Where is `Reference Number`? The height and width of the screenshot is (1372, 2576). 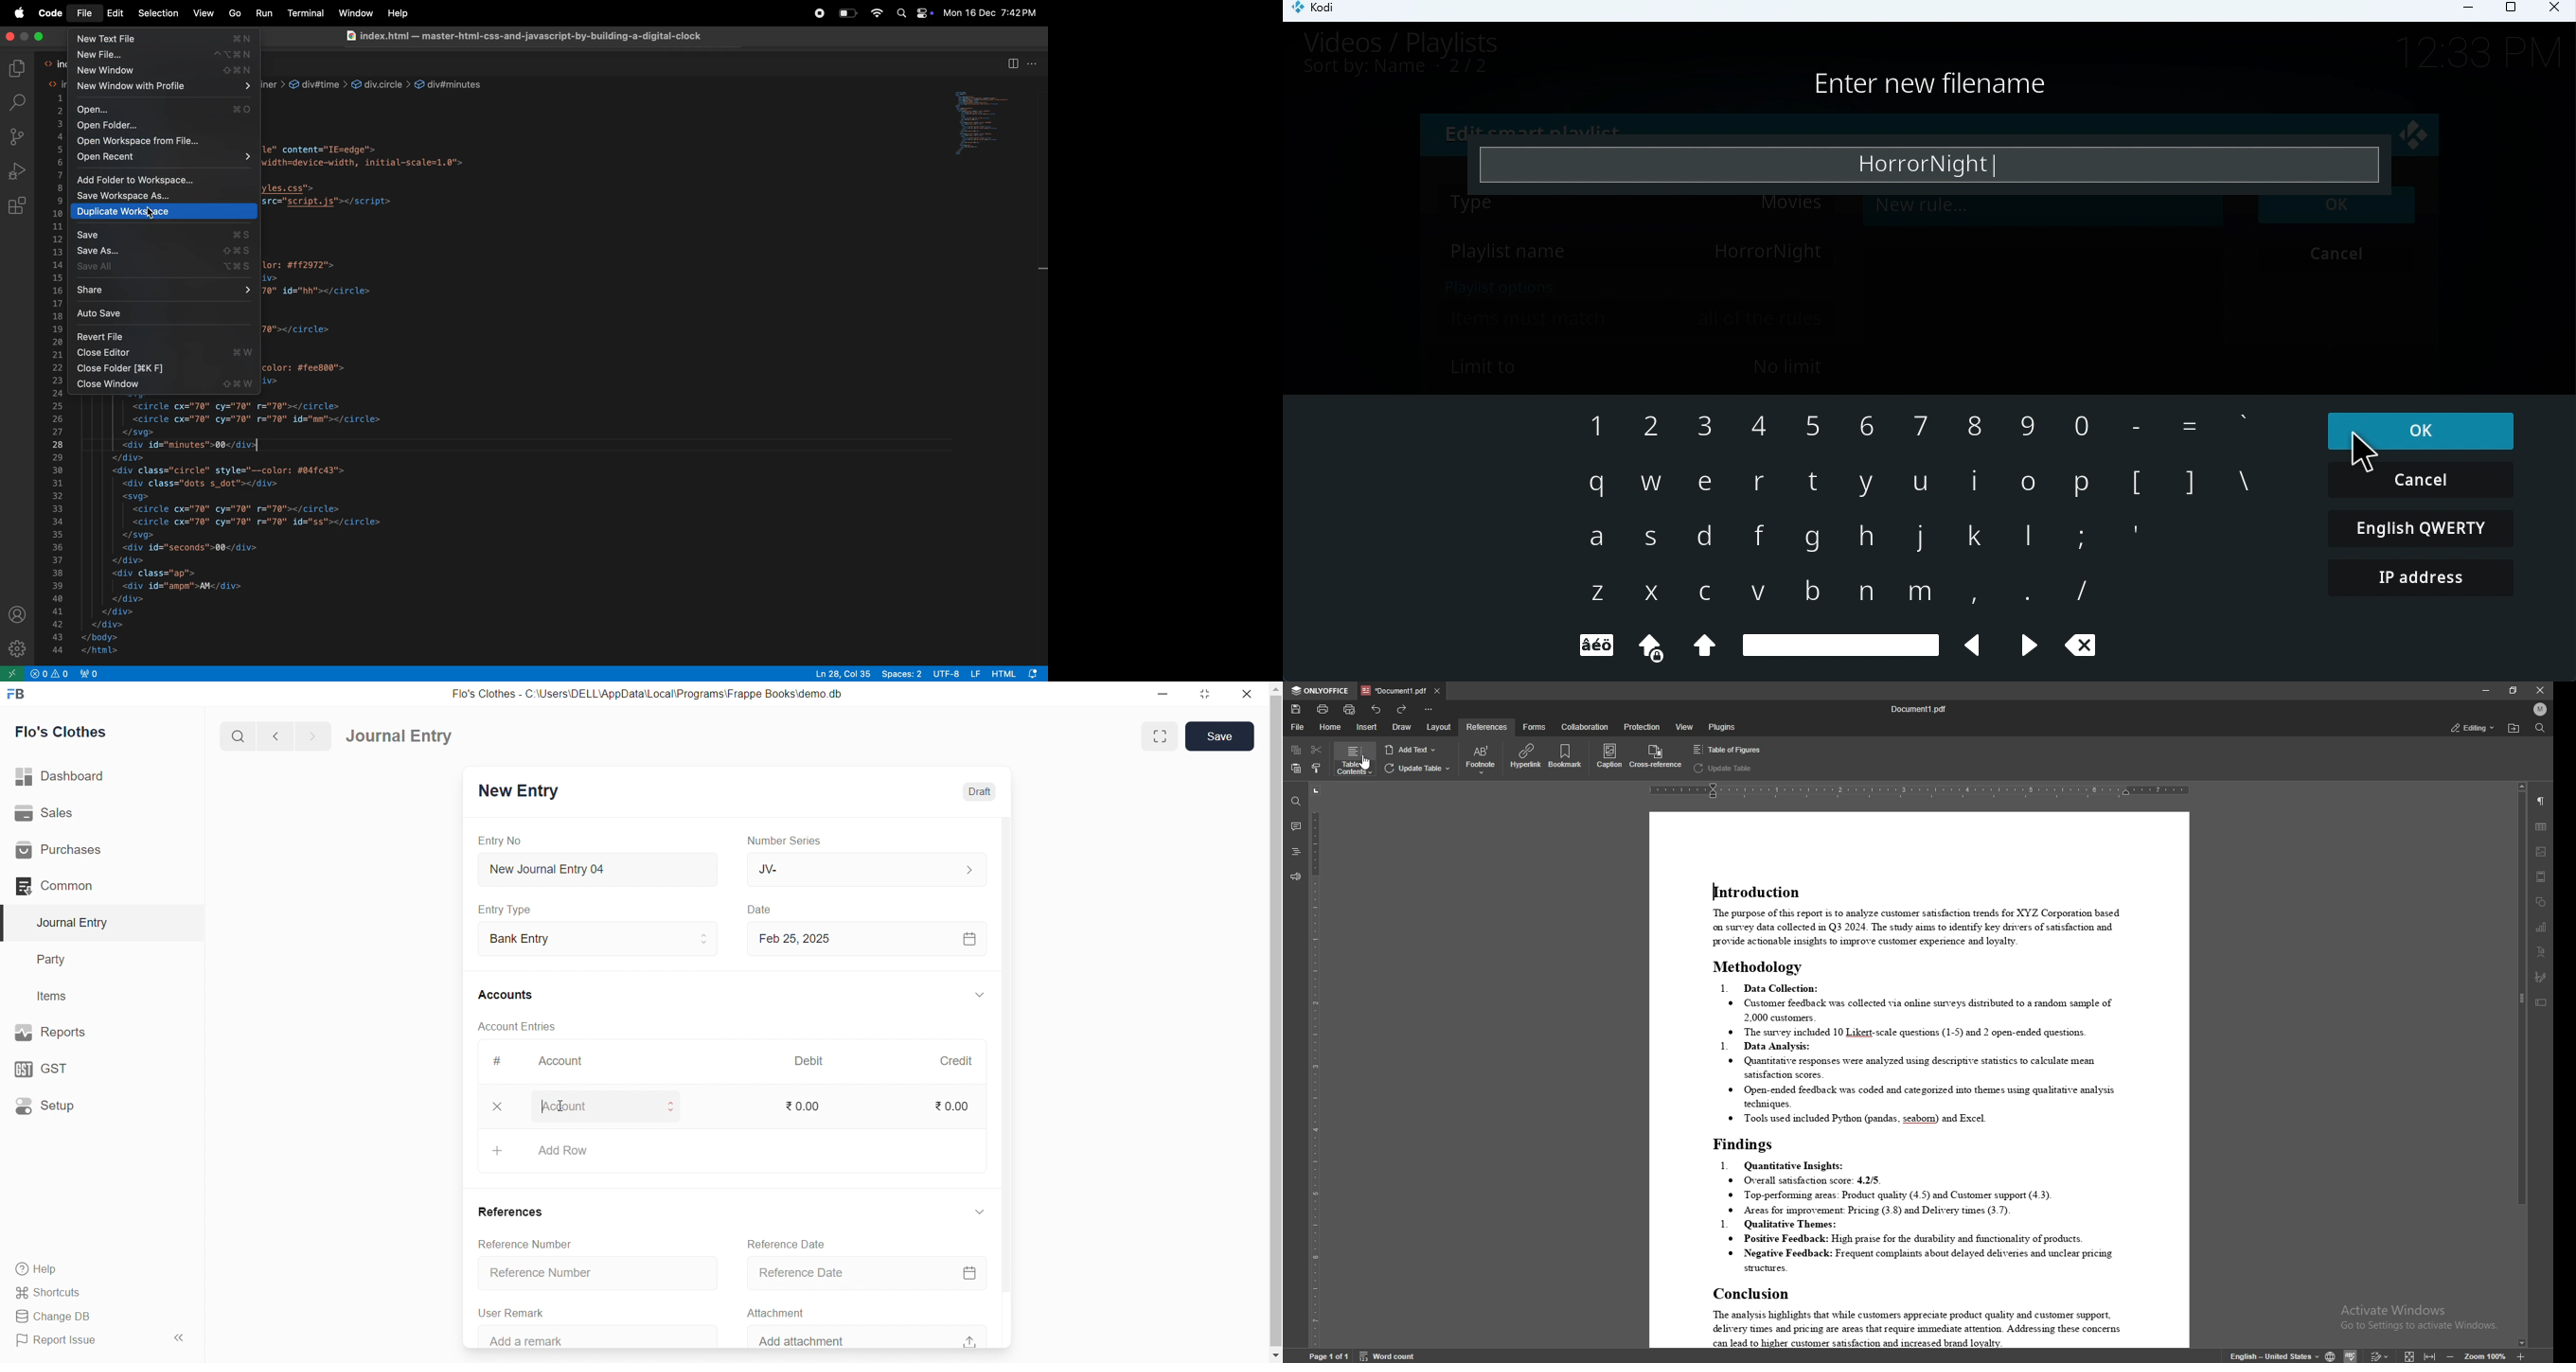
Reference Number is located at coordinates (521, 1242).